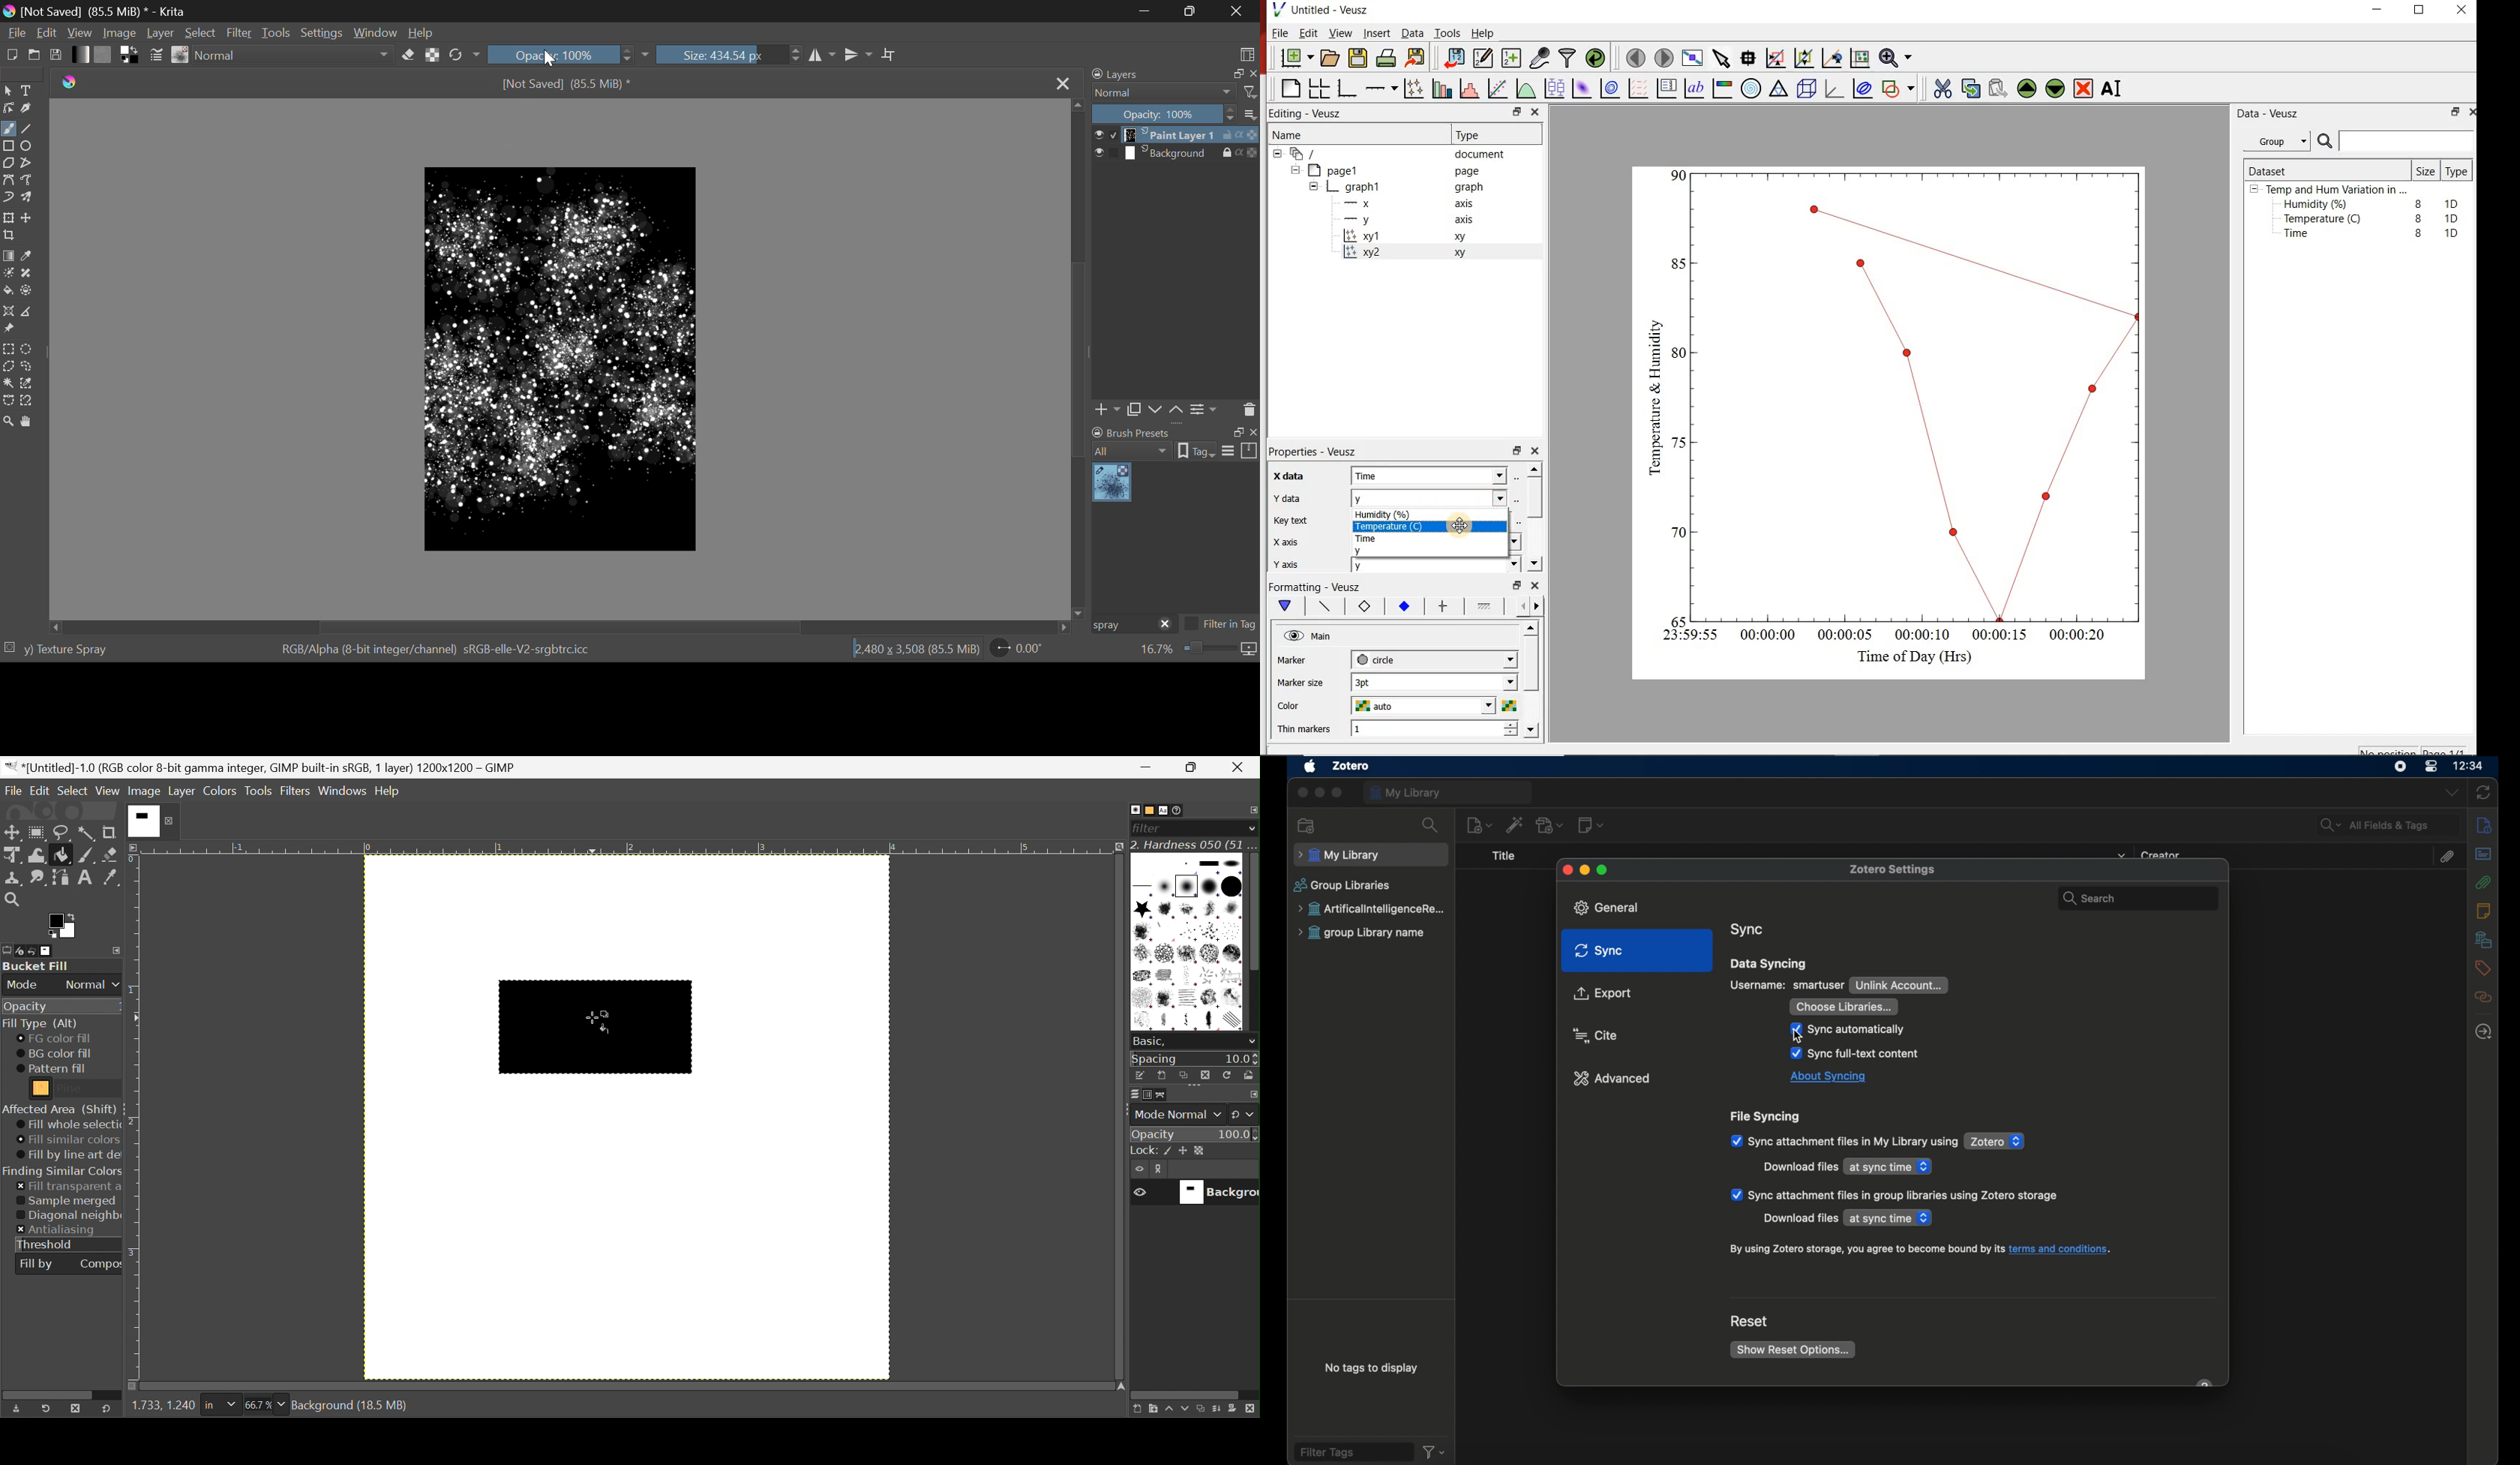 The image size is (2520, 1484). What do you see at coordinates (66, 650) in the screenshot?
I see `y) Texture Spray` at bounding box center [66, 650].